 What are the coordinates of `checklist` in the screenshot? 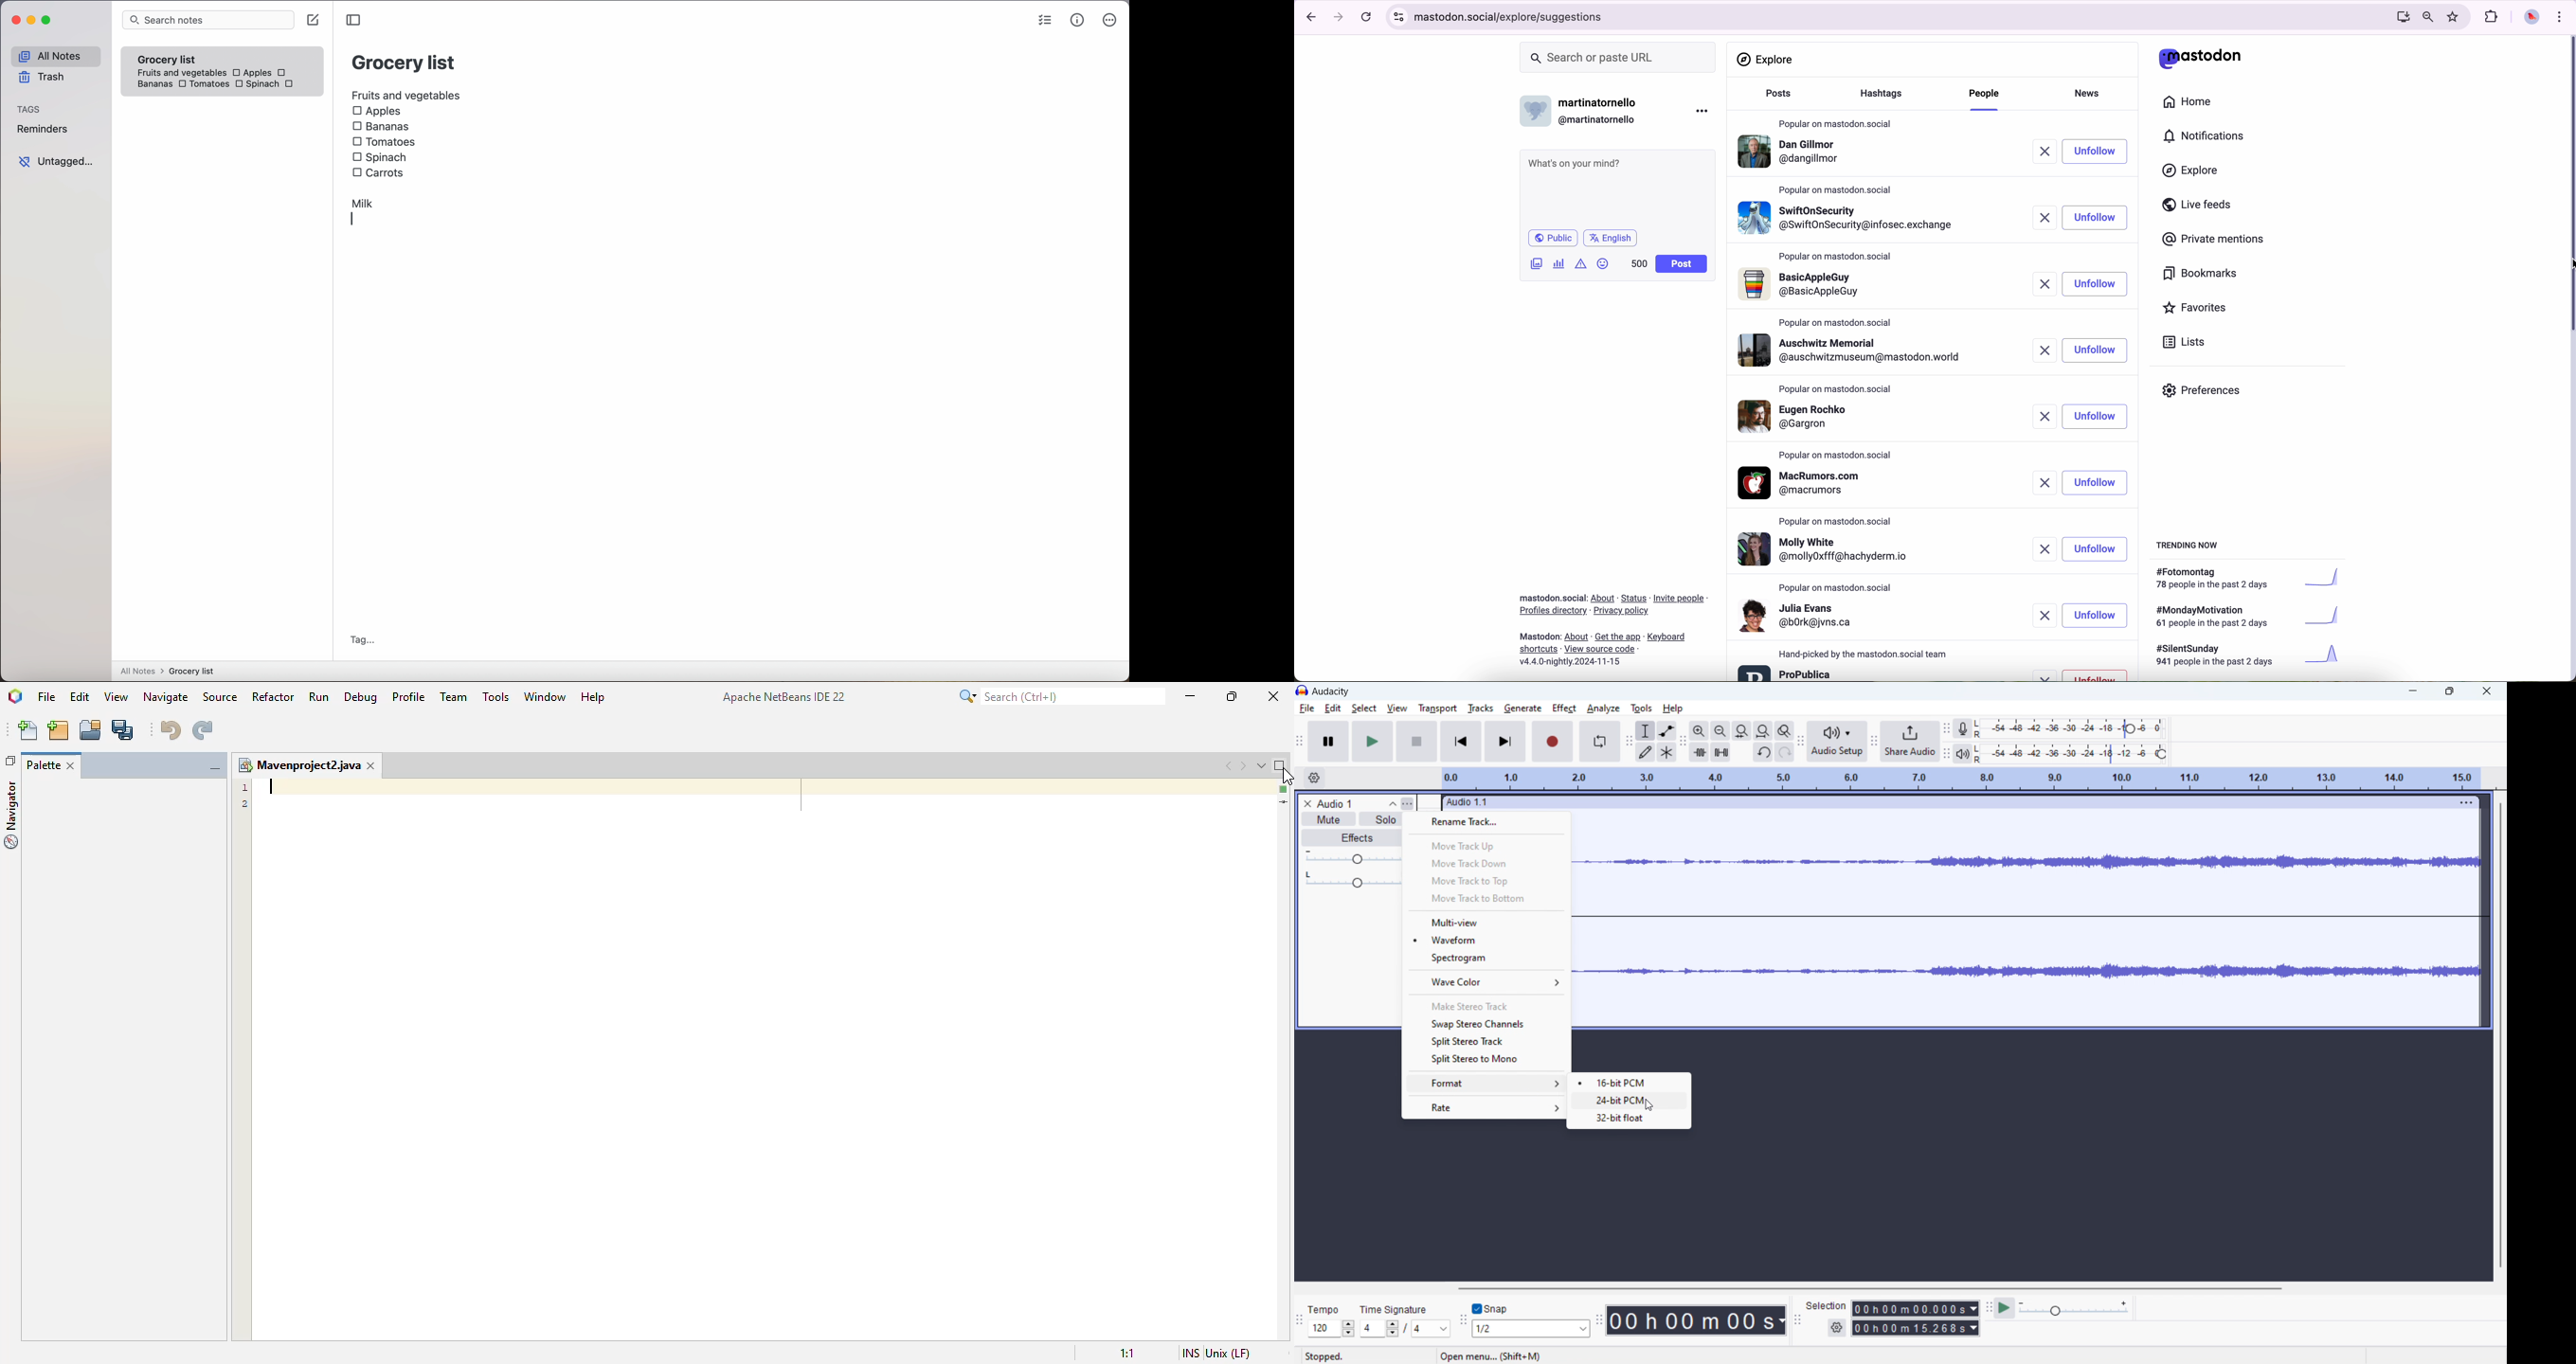 It's located at (1043, 21).